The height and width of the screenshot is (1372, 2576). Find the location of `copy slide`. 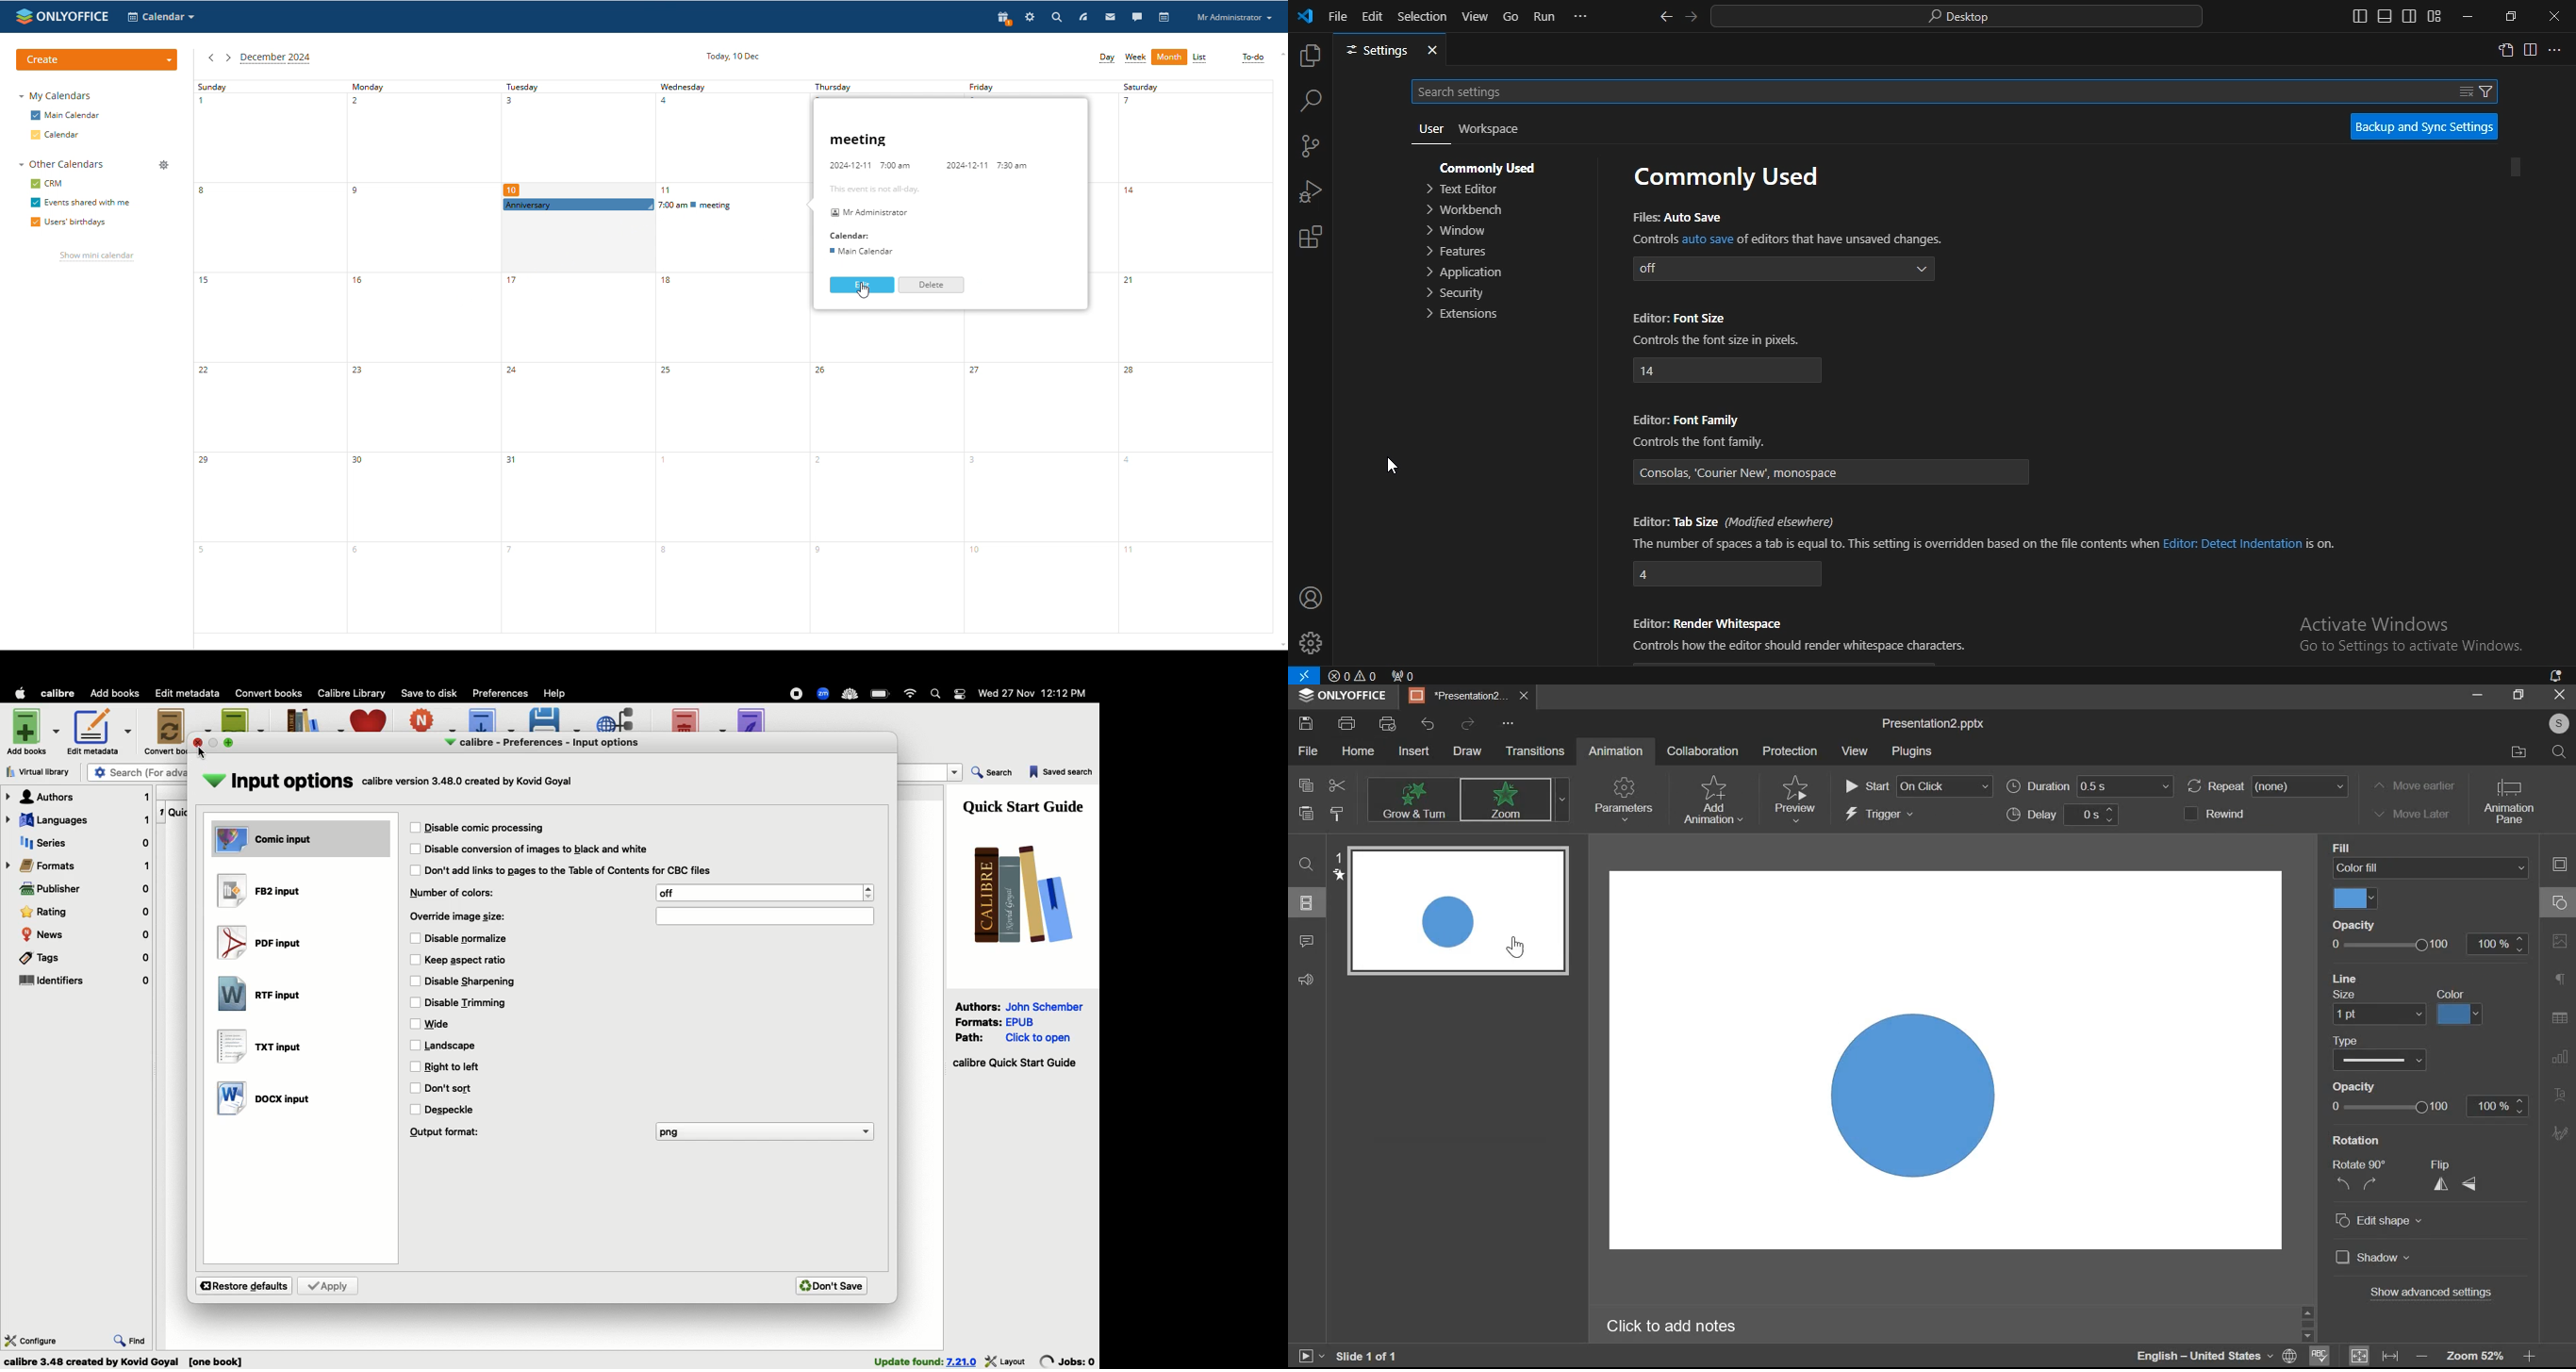

copy slide is located at coordinates (1337, 814).